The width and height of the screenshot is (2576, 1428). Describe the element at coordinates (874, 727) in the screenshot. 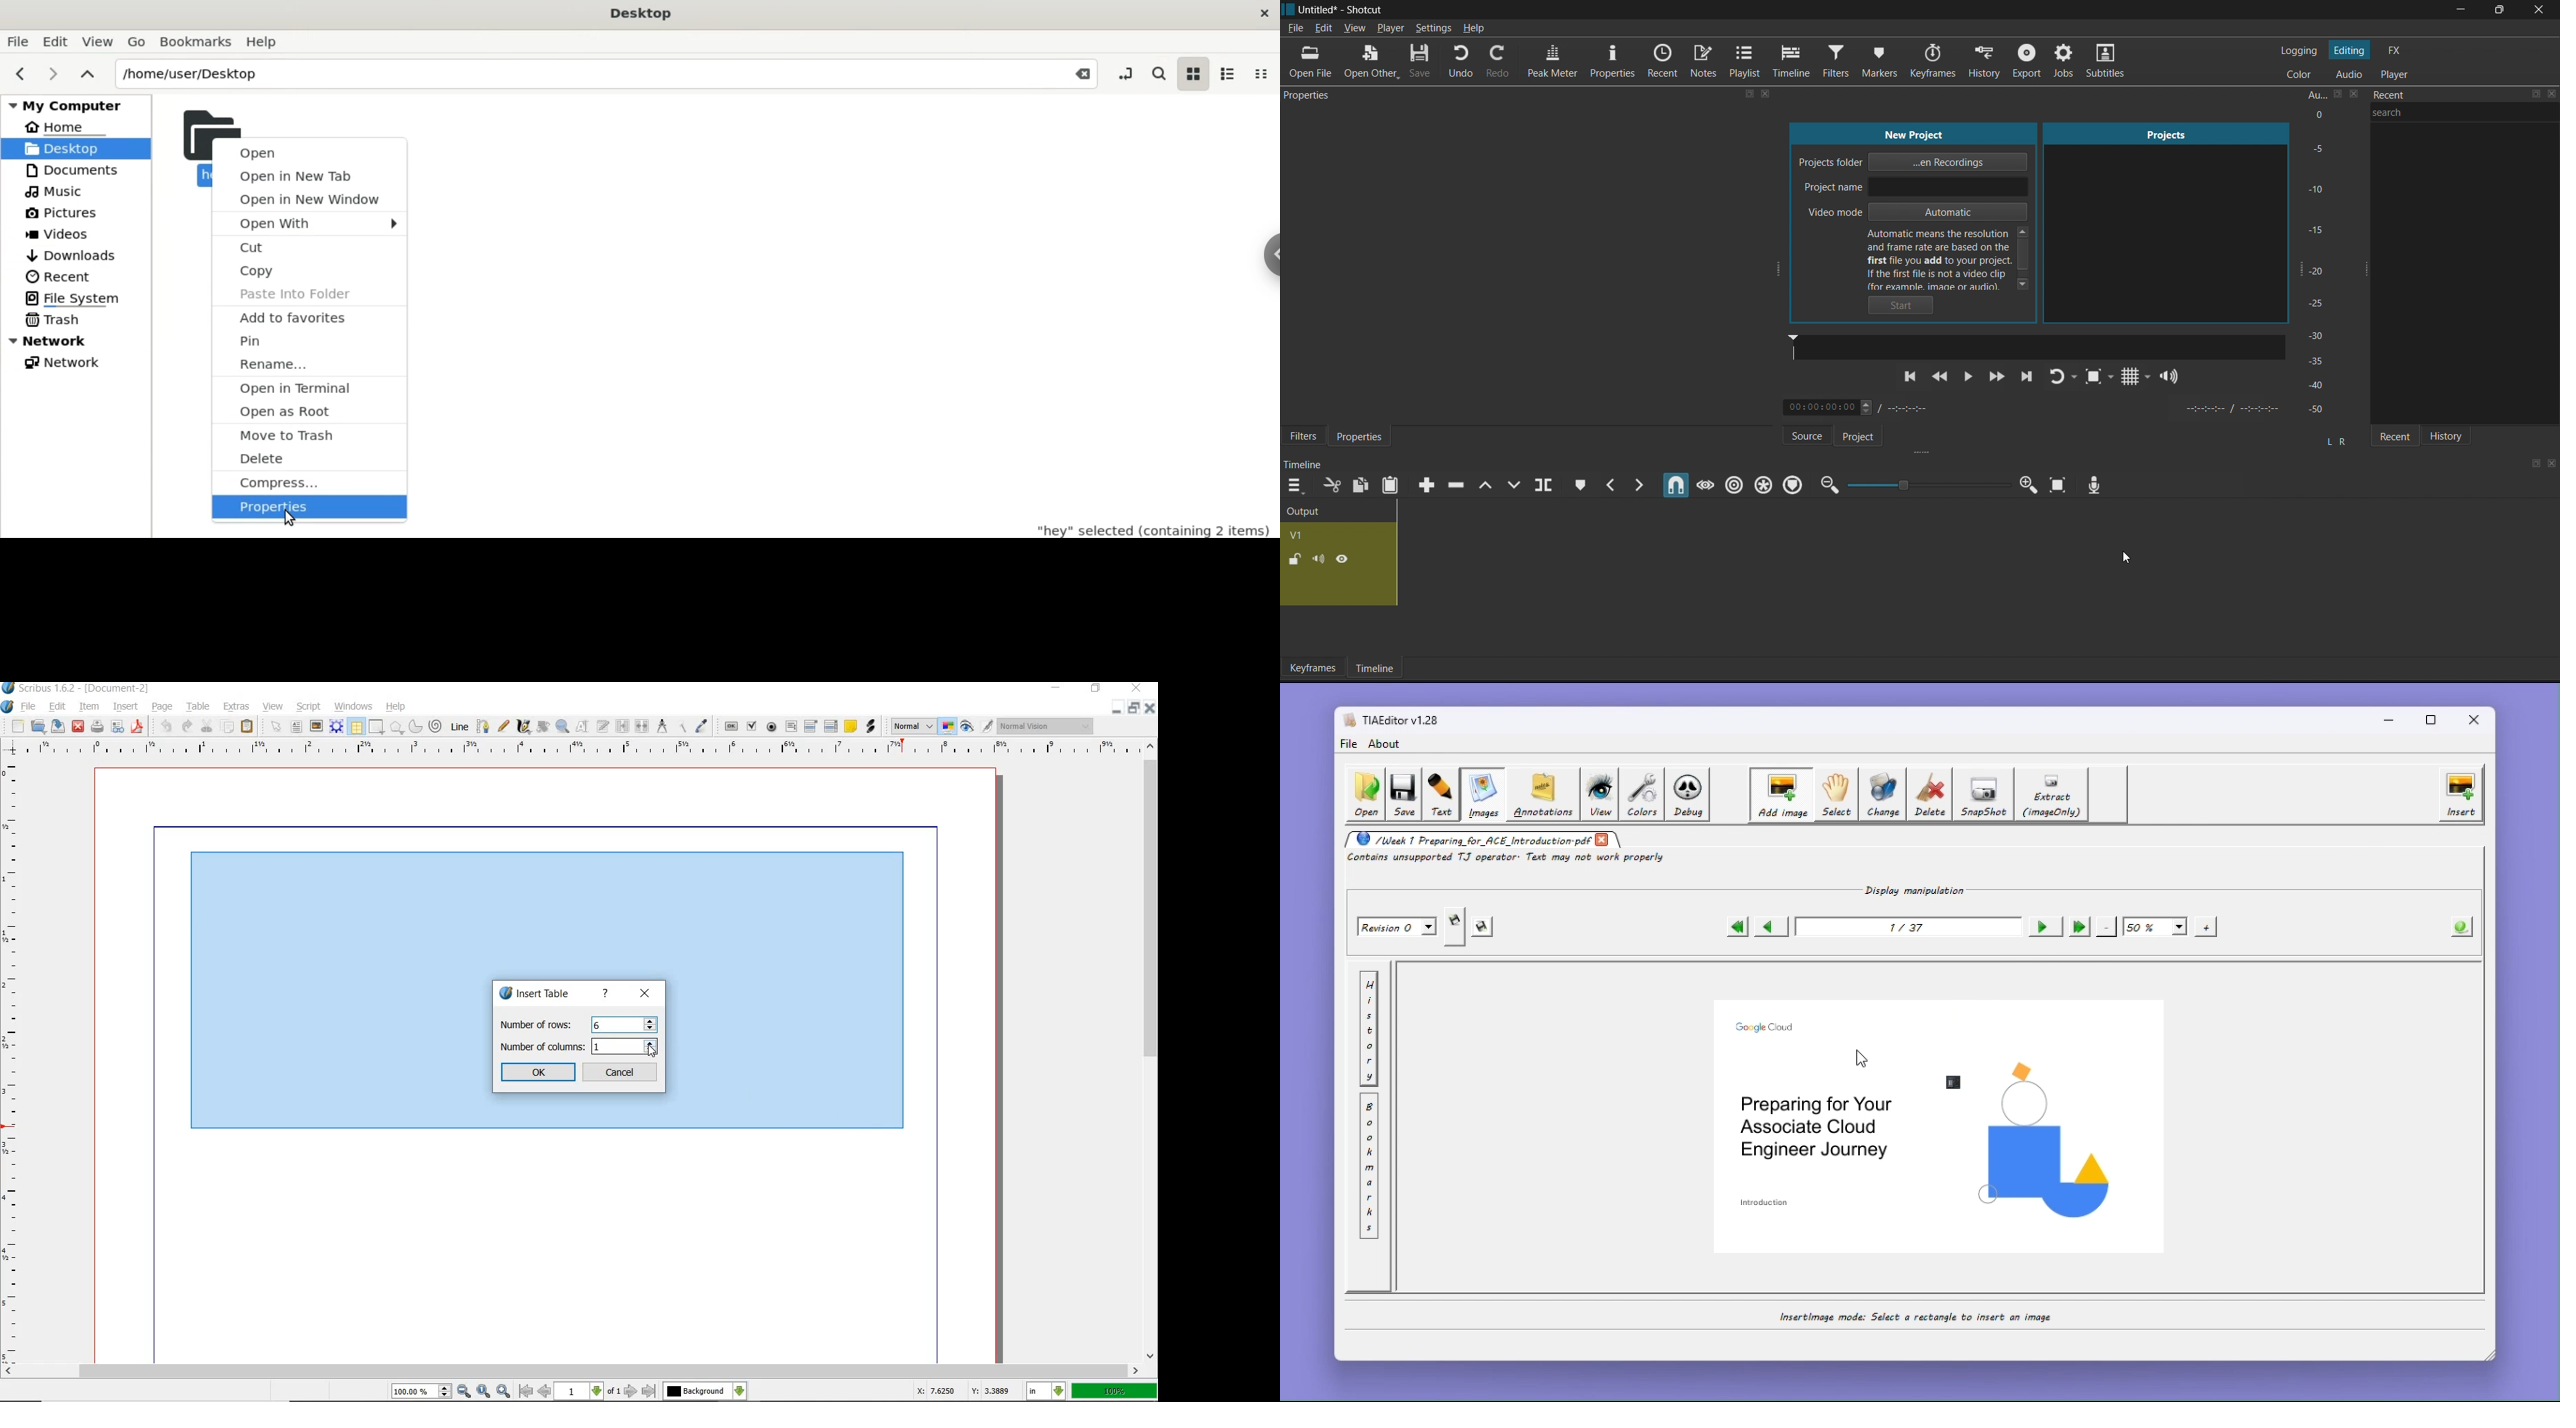

I see `link annotation` at that location.